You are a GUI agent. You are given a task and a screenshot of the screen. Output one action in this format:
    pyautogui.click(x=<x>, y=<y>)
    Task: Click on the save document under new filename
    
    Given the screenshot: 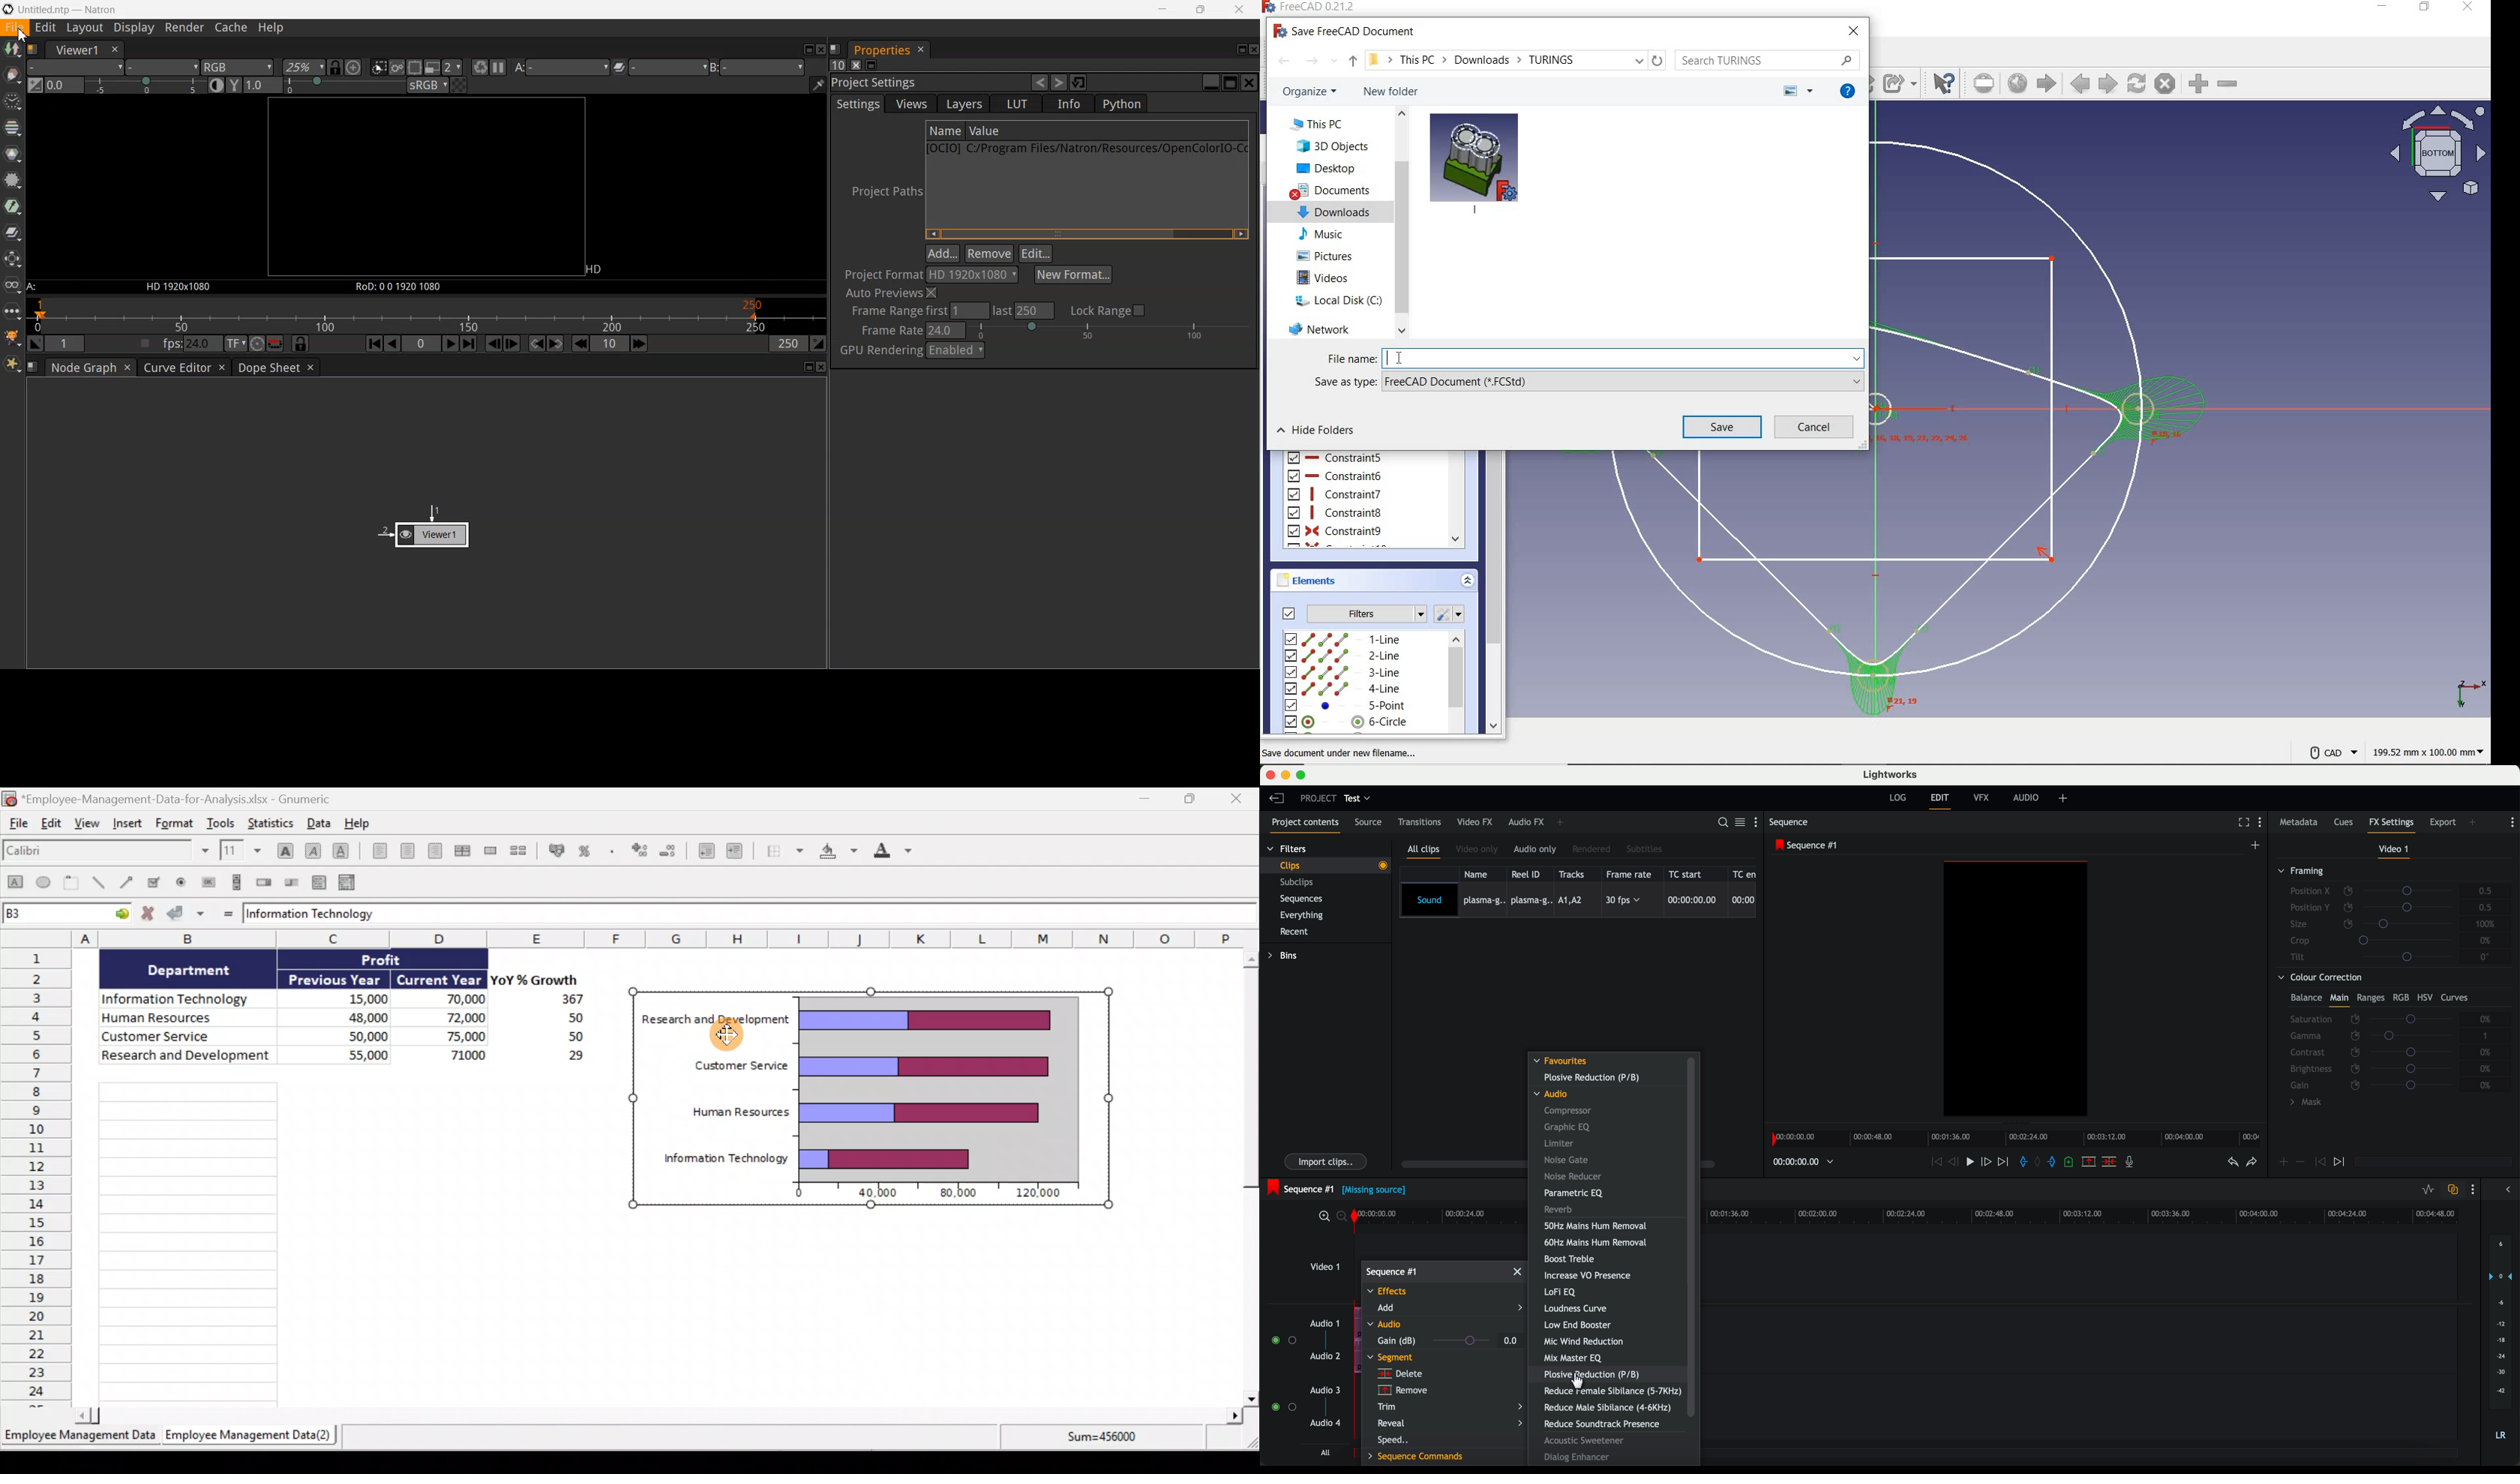 What is the action you would take?
    pyautogui.click(x=1342, y=752)
    